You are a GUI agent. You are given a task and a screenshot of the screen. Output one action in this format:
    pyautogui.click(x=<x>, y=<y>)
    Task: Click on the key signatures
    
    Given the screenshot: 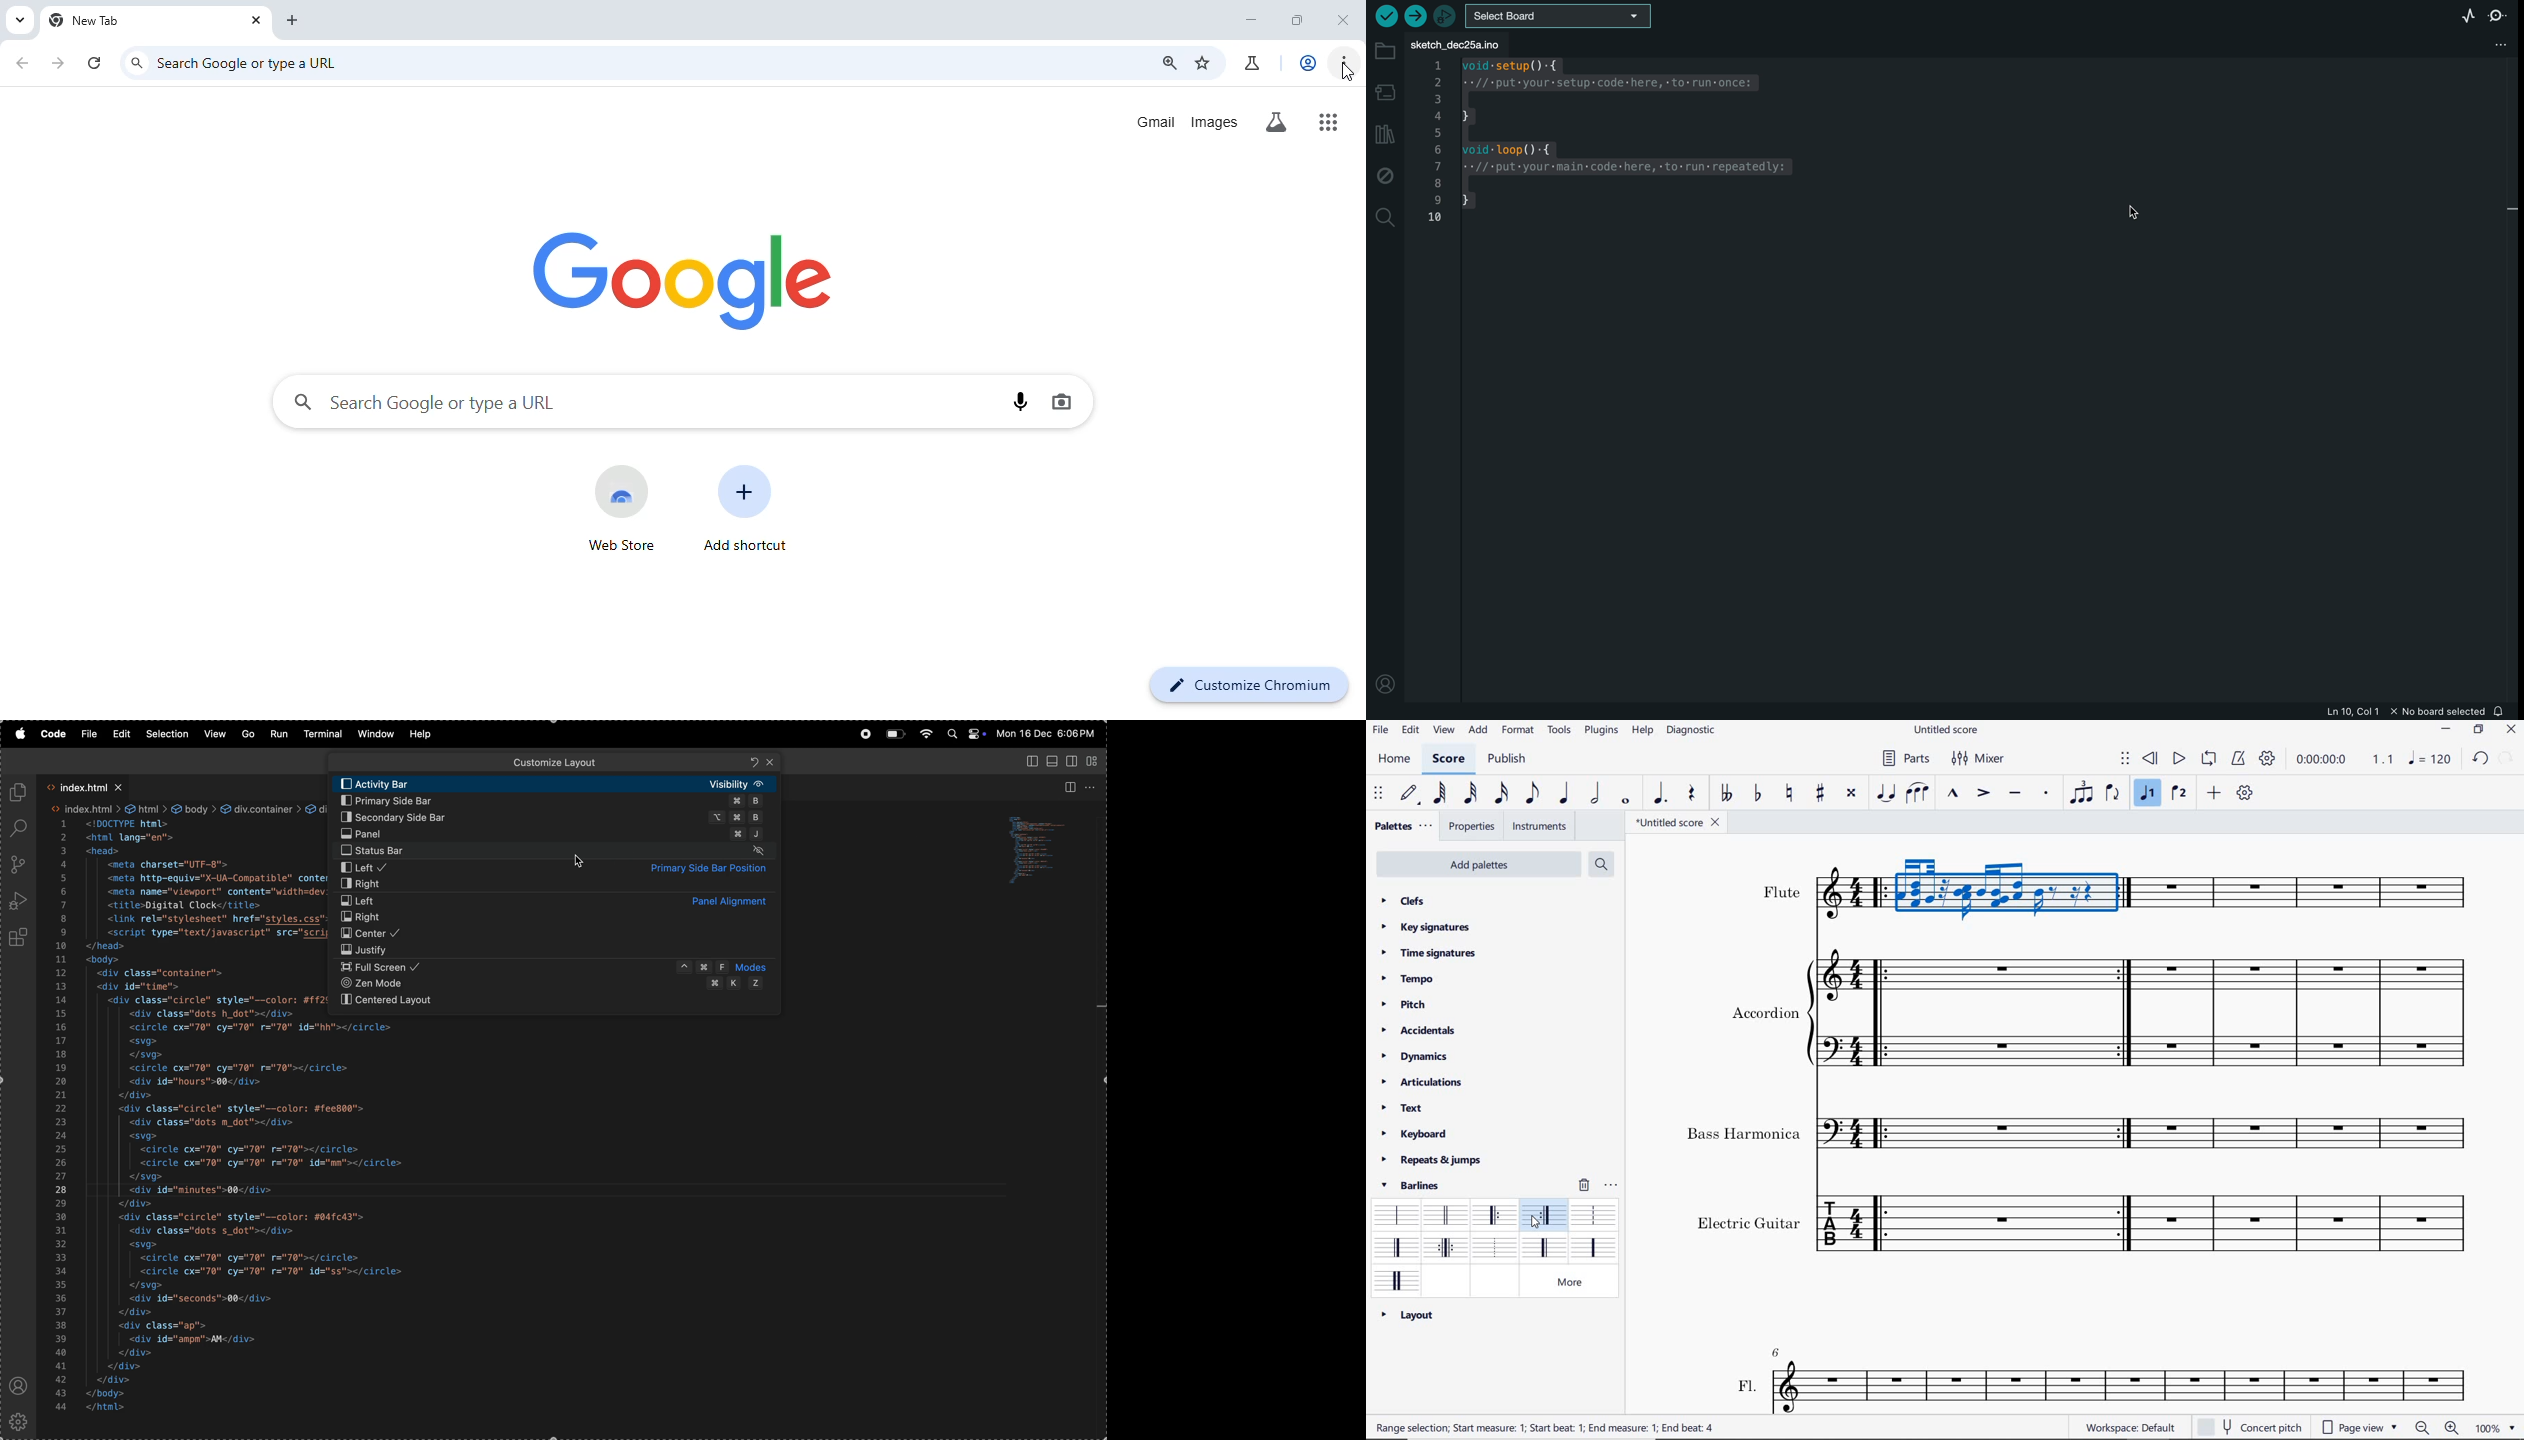 What is the action you would take?
    pyautogui.click(x=1425, y=928)
    